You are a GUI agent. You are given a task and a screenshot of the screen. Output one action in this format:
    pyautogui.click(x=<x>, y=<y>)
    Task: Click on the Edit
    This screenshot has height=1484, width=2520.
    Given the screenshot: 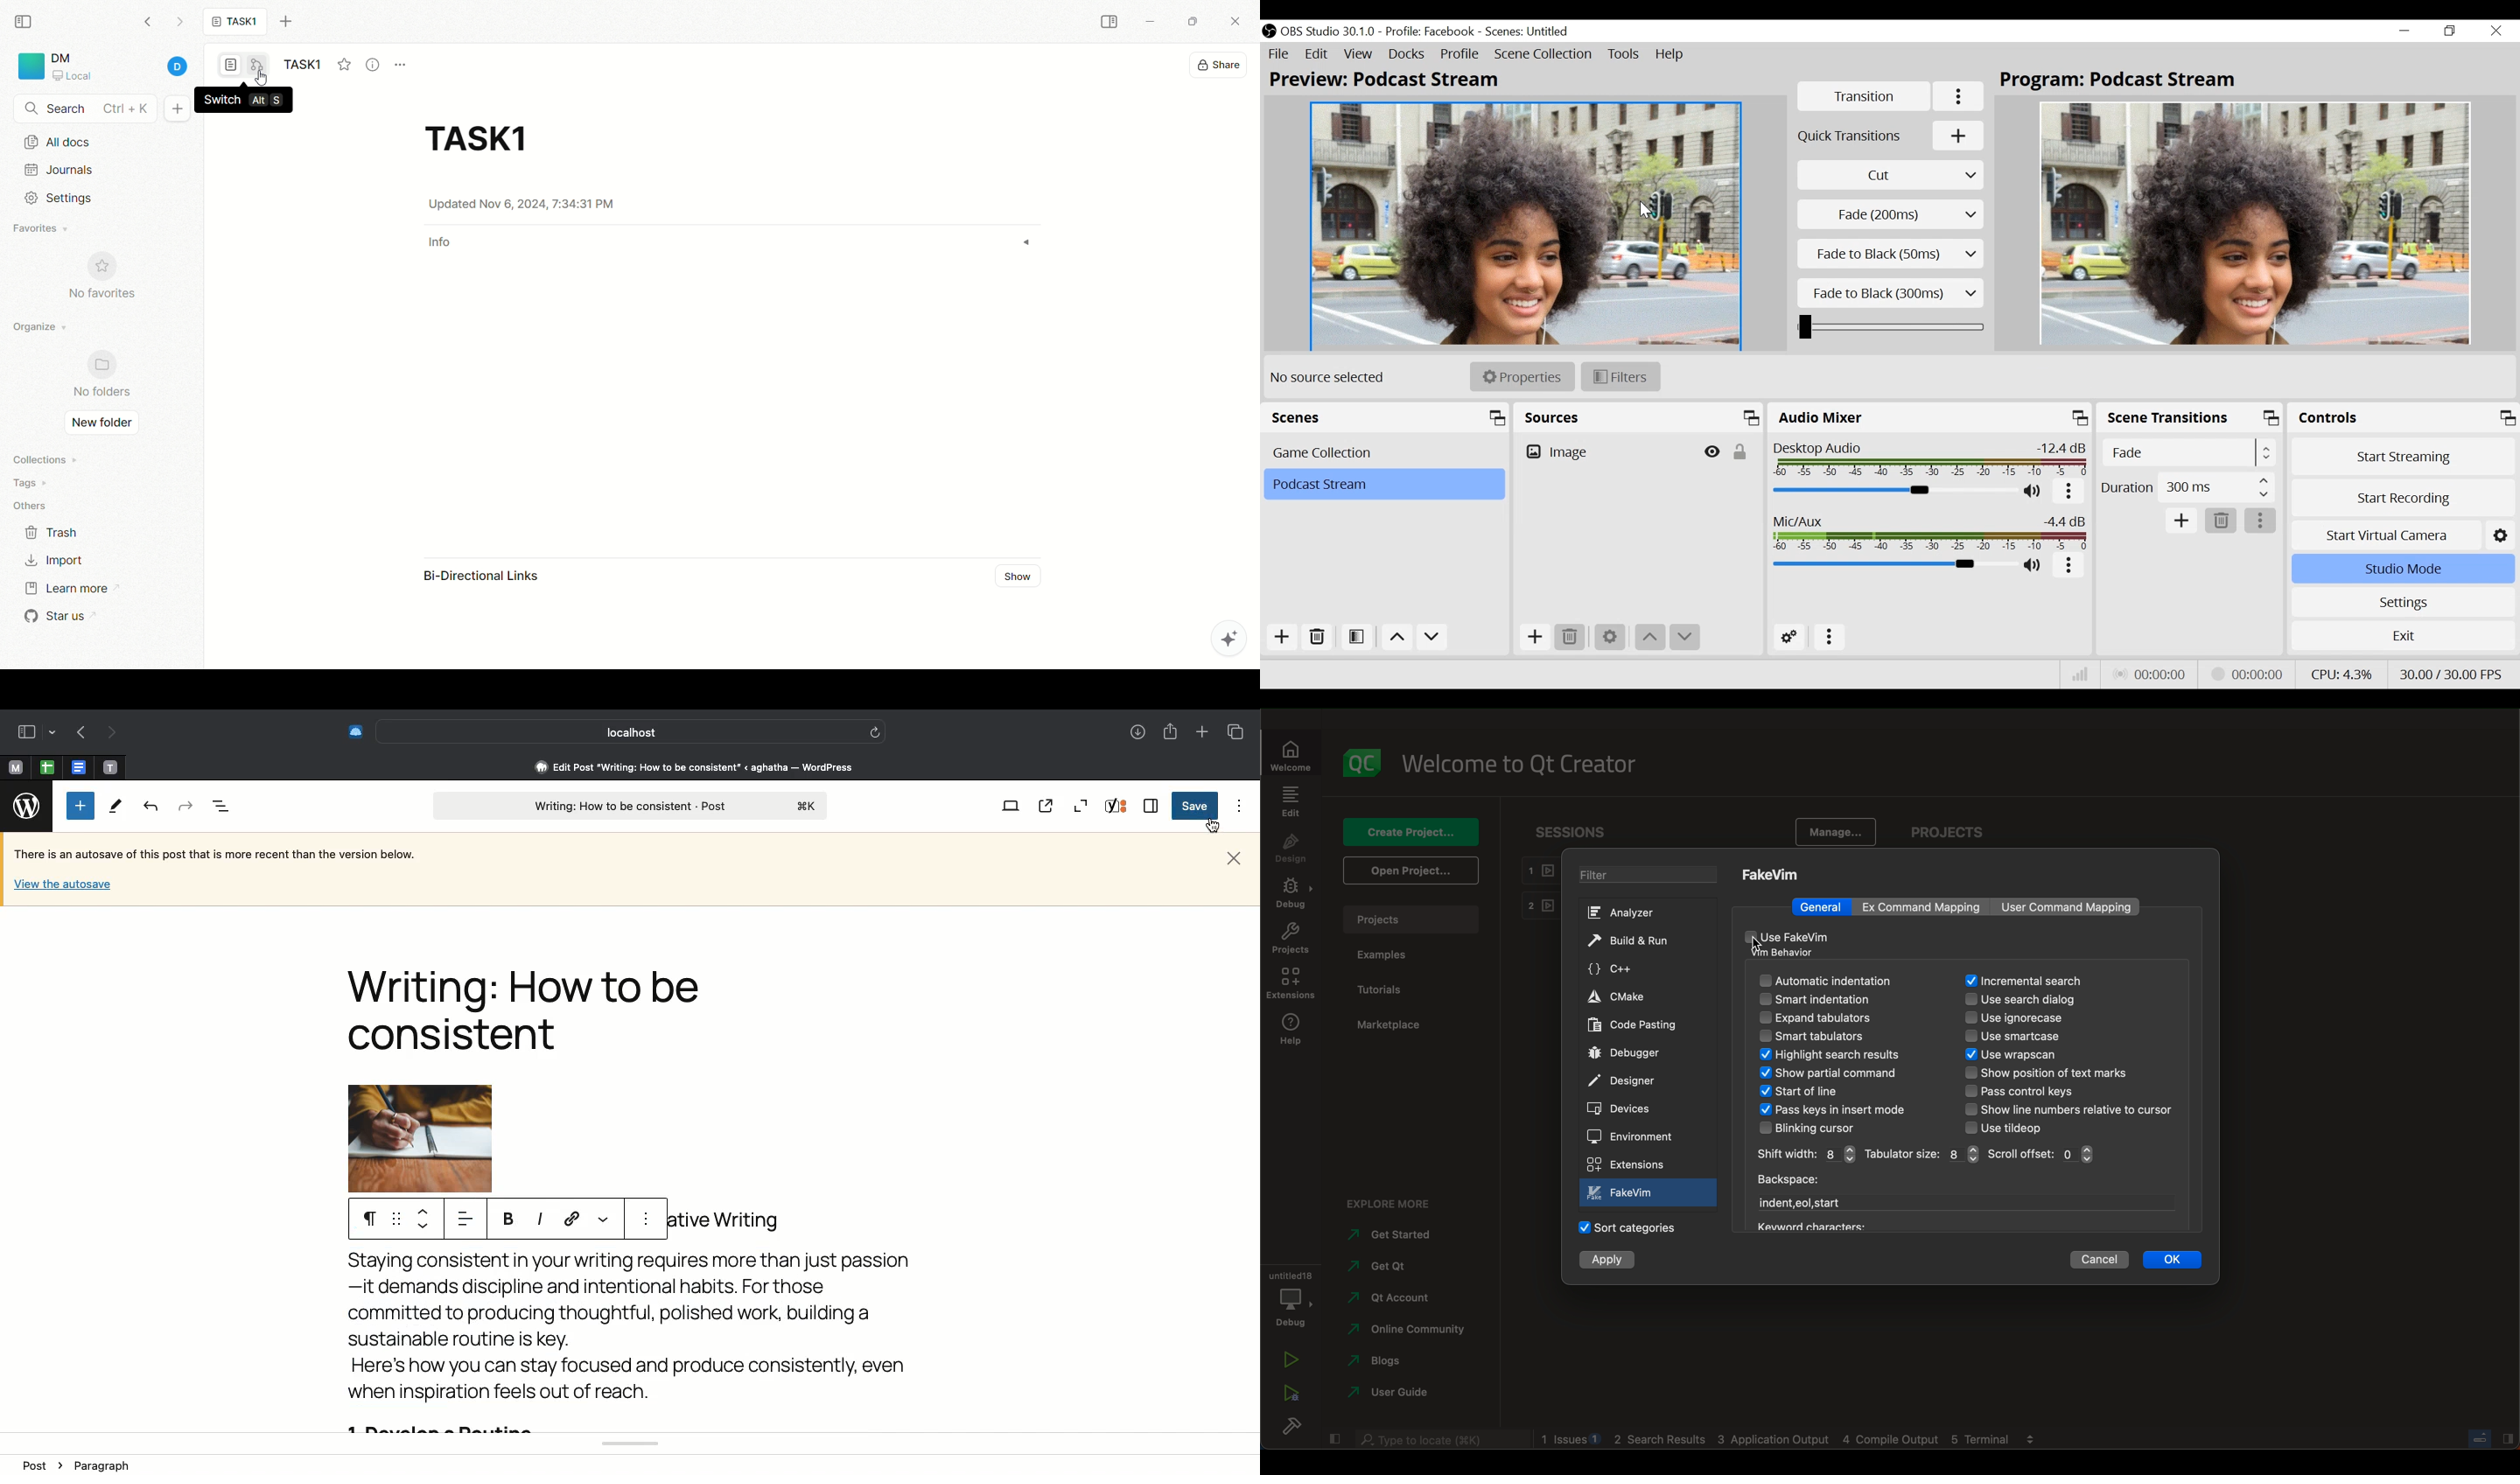 What is the action you would take?
    pyautogui.click(x=1317, y=54)
    